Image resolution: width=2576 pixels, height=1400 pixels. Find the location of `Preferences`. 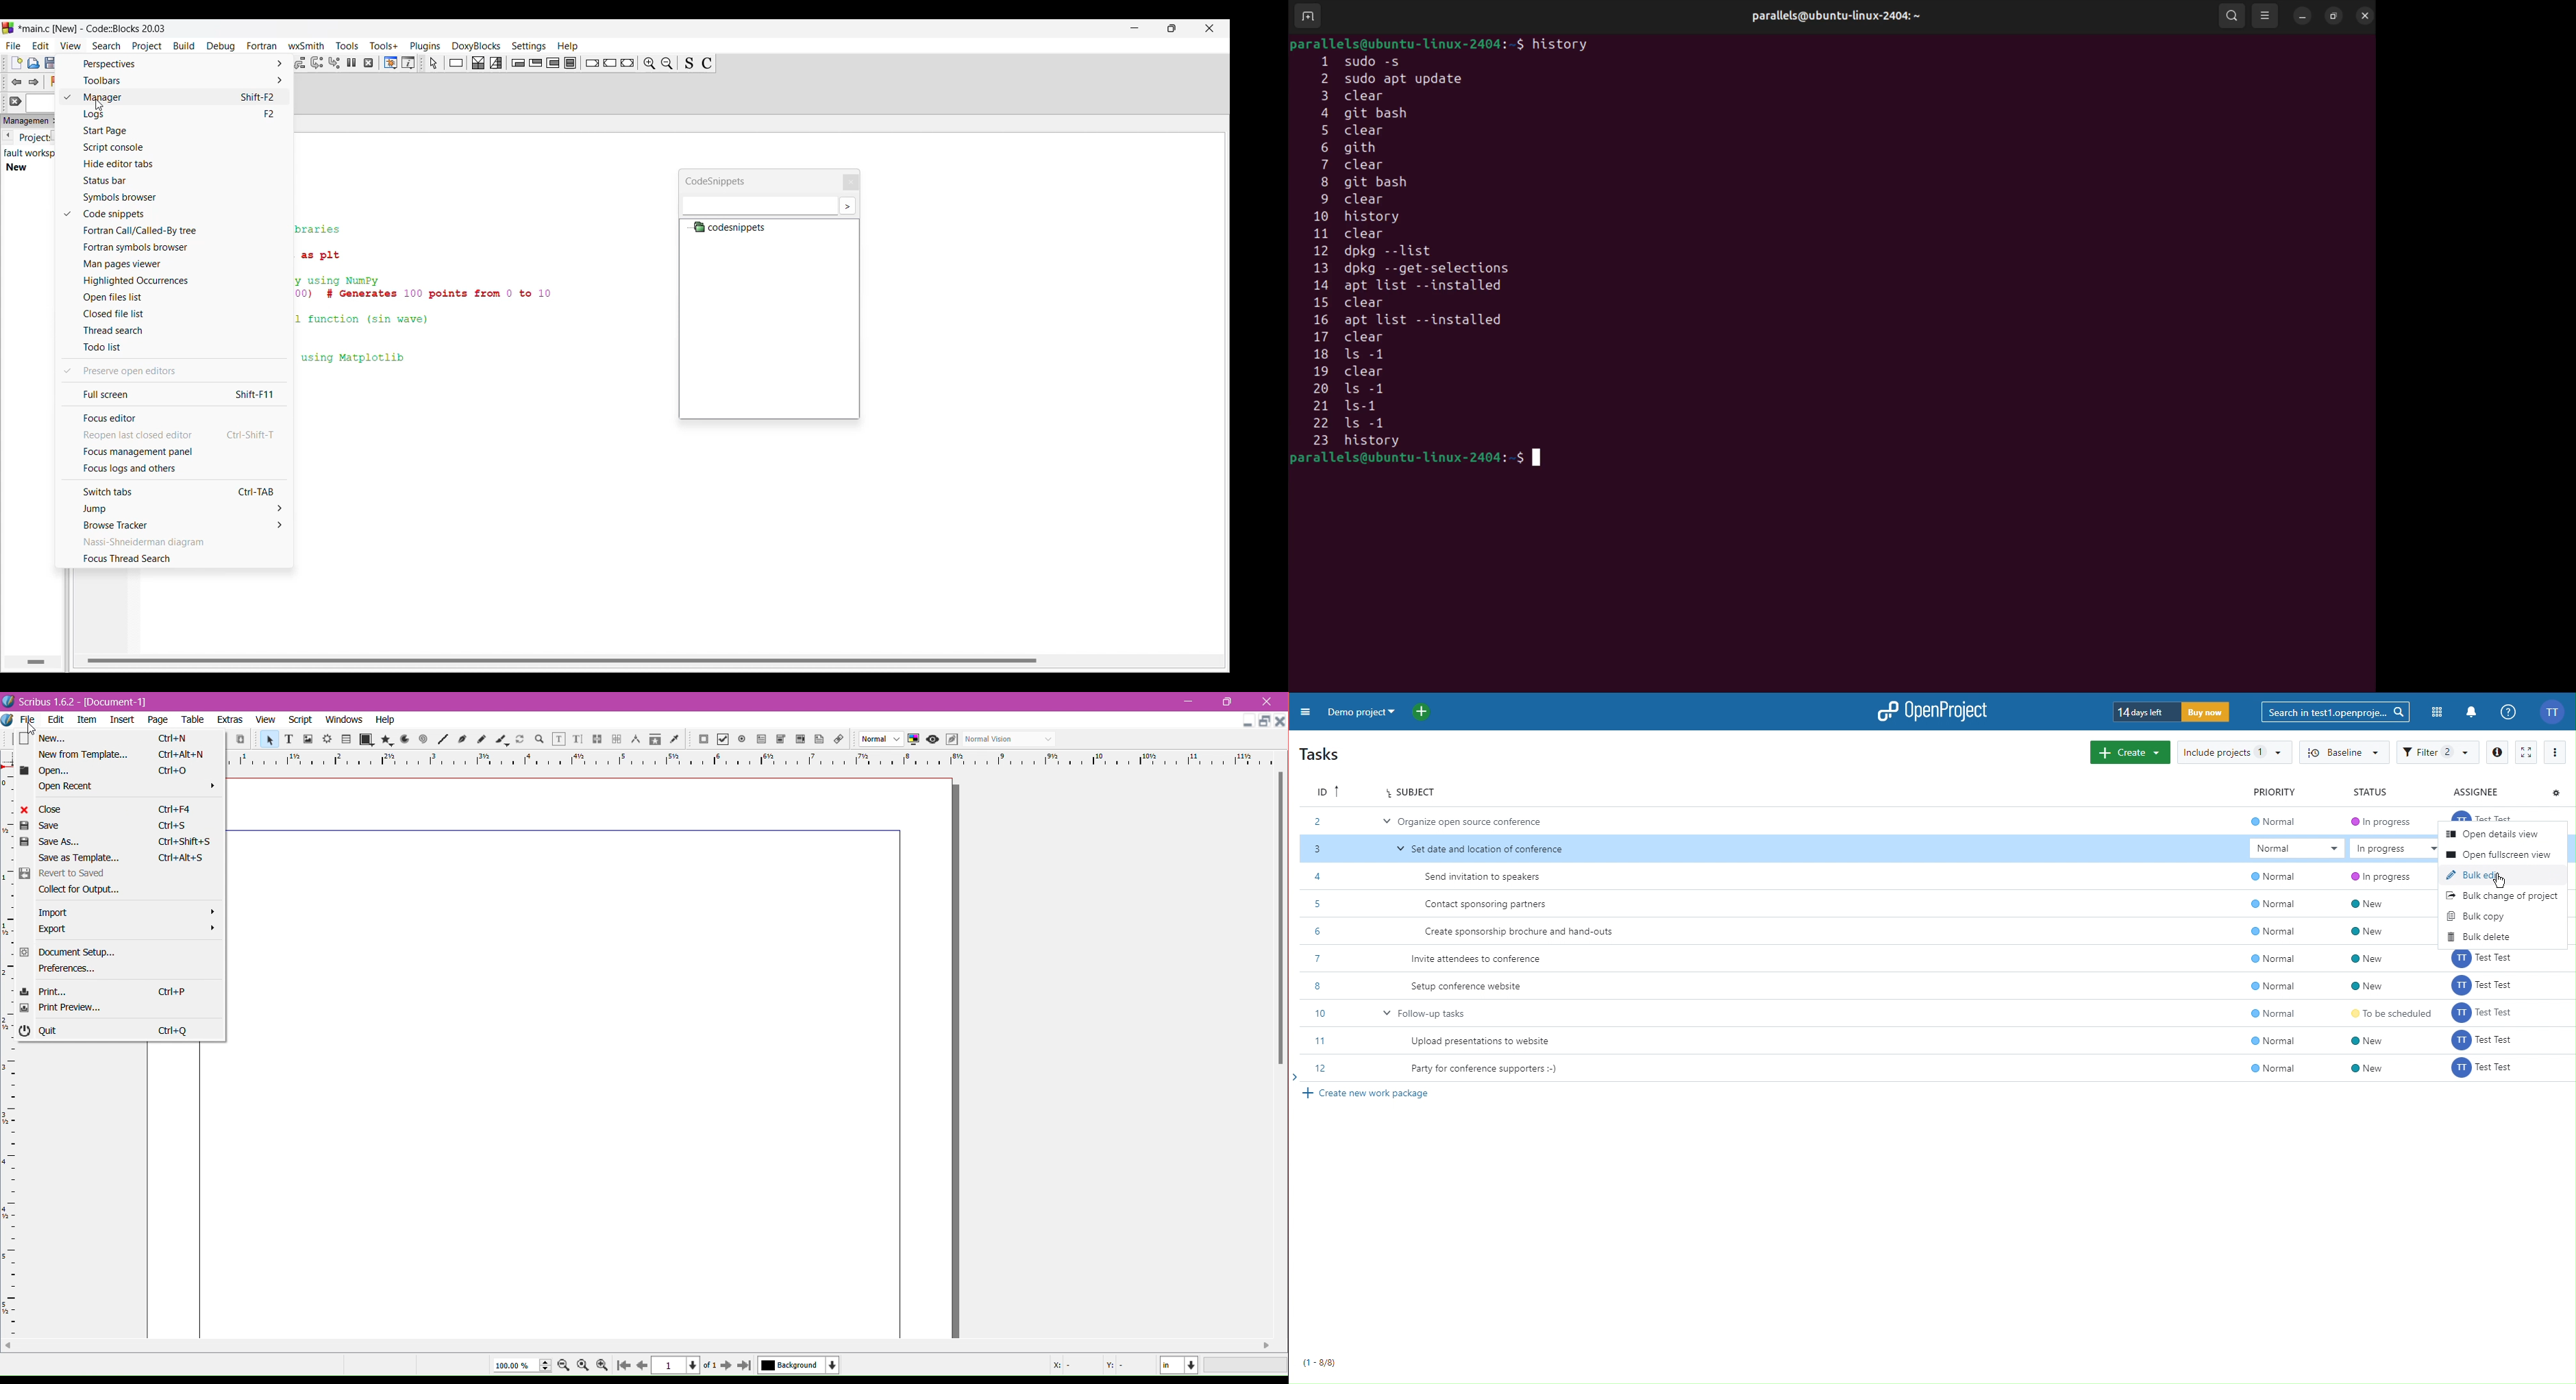

Preferences is located at coordinates (85, 970).